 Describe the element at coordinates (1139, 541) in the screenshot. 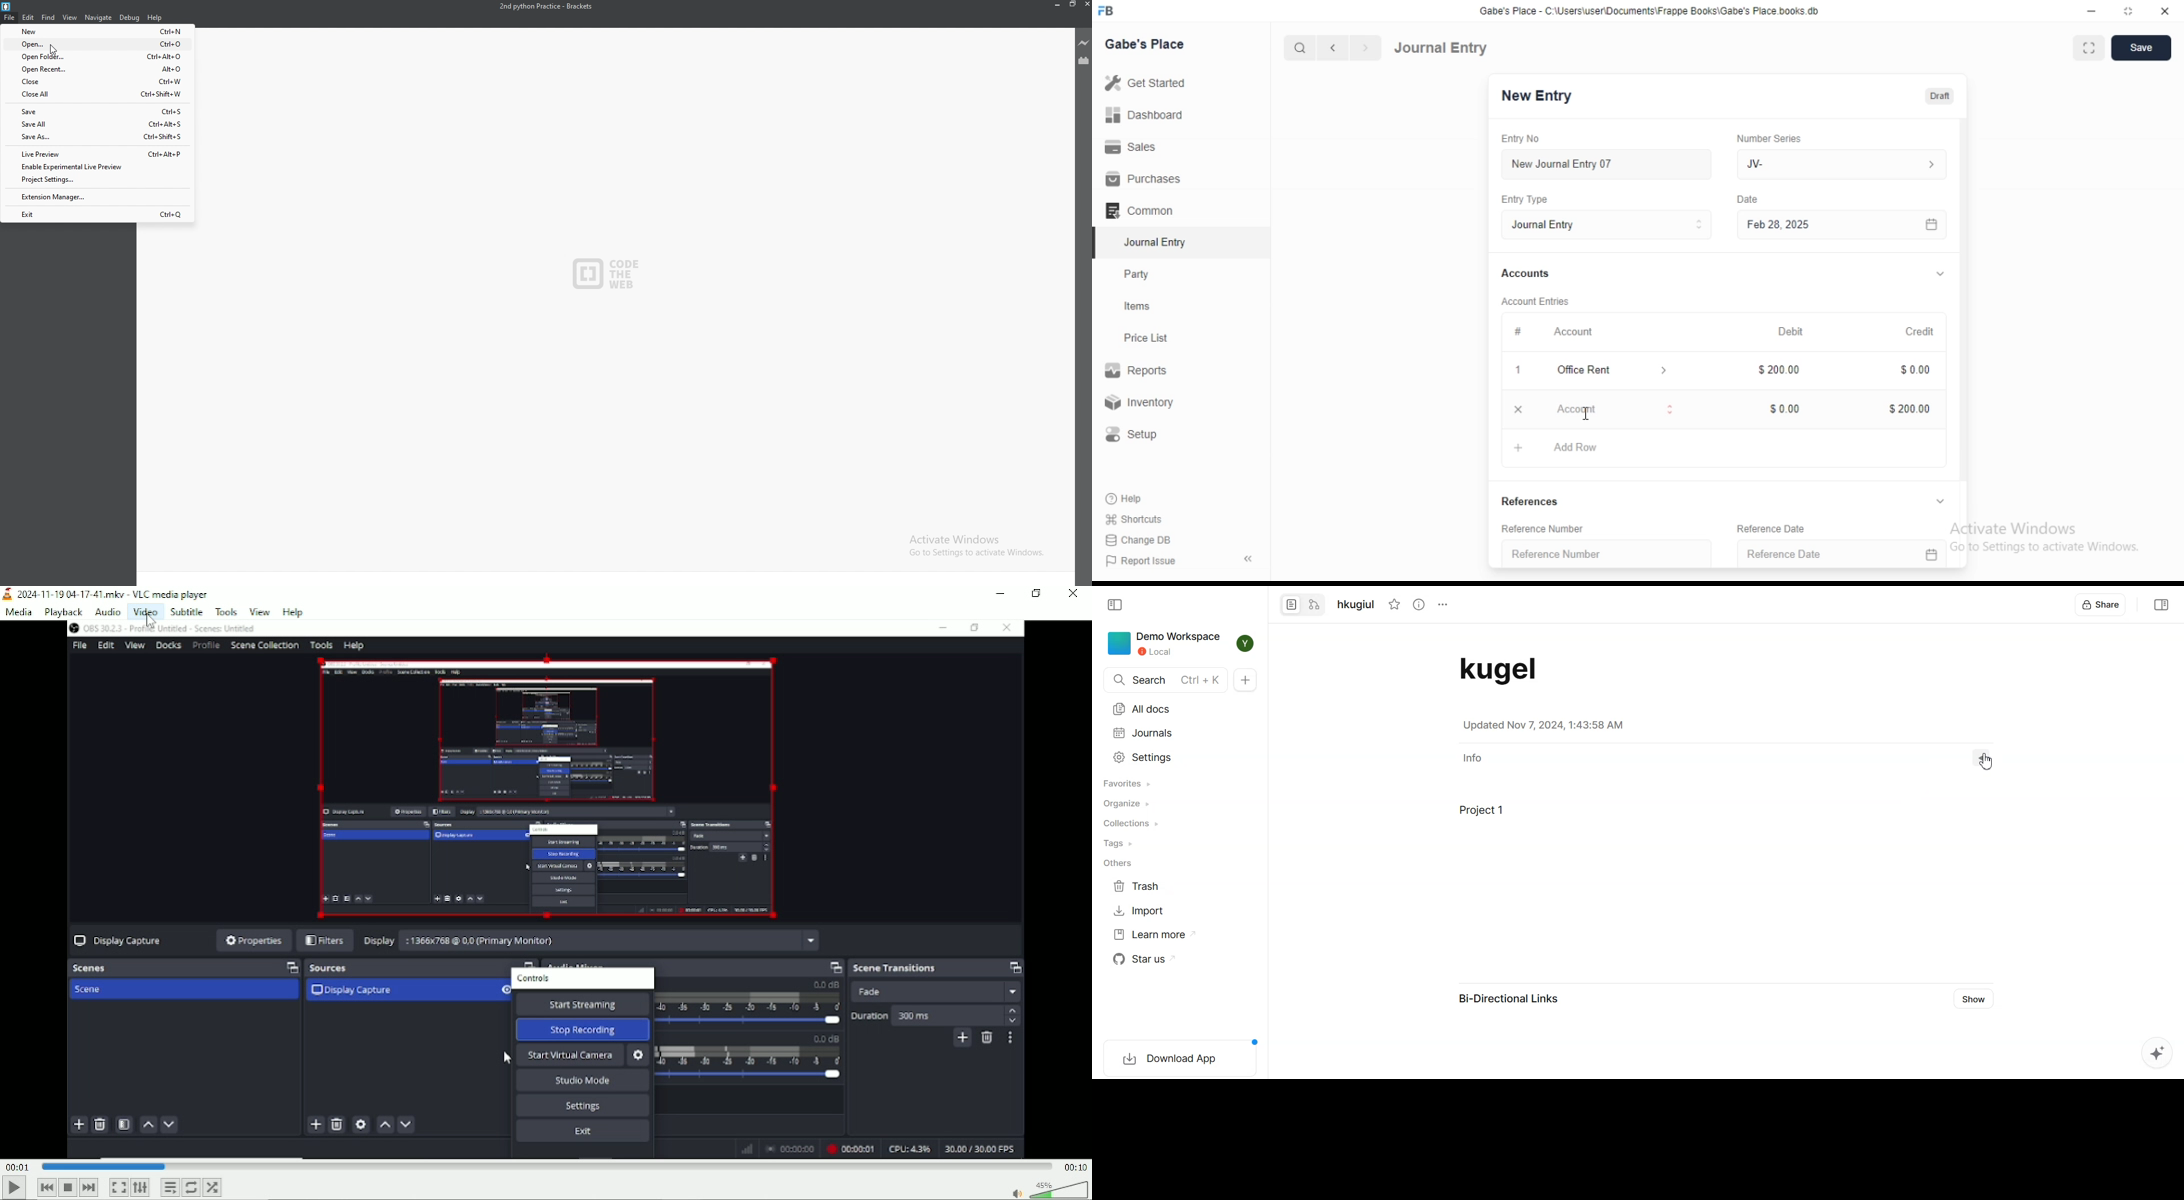

I see `‘Change DB` at that location.